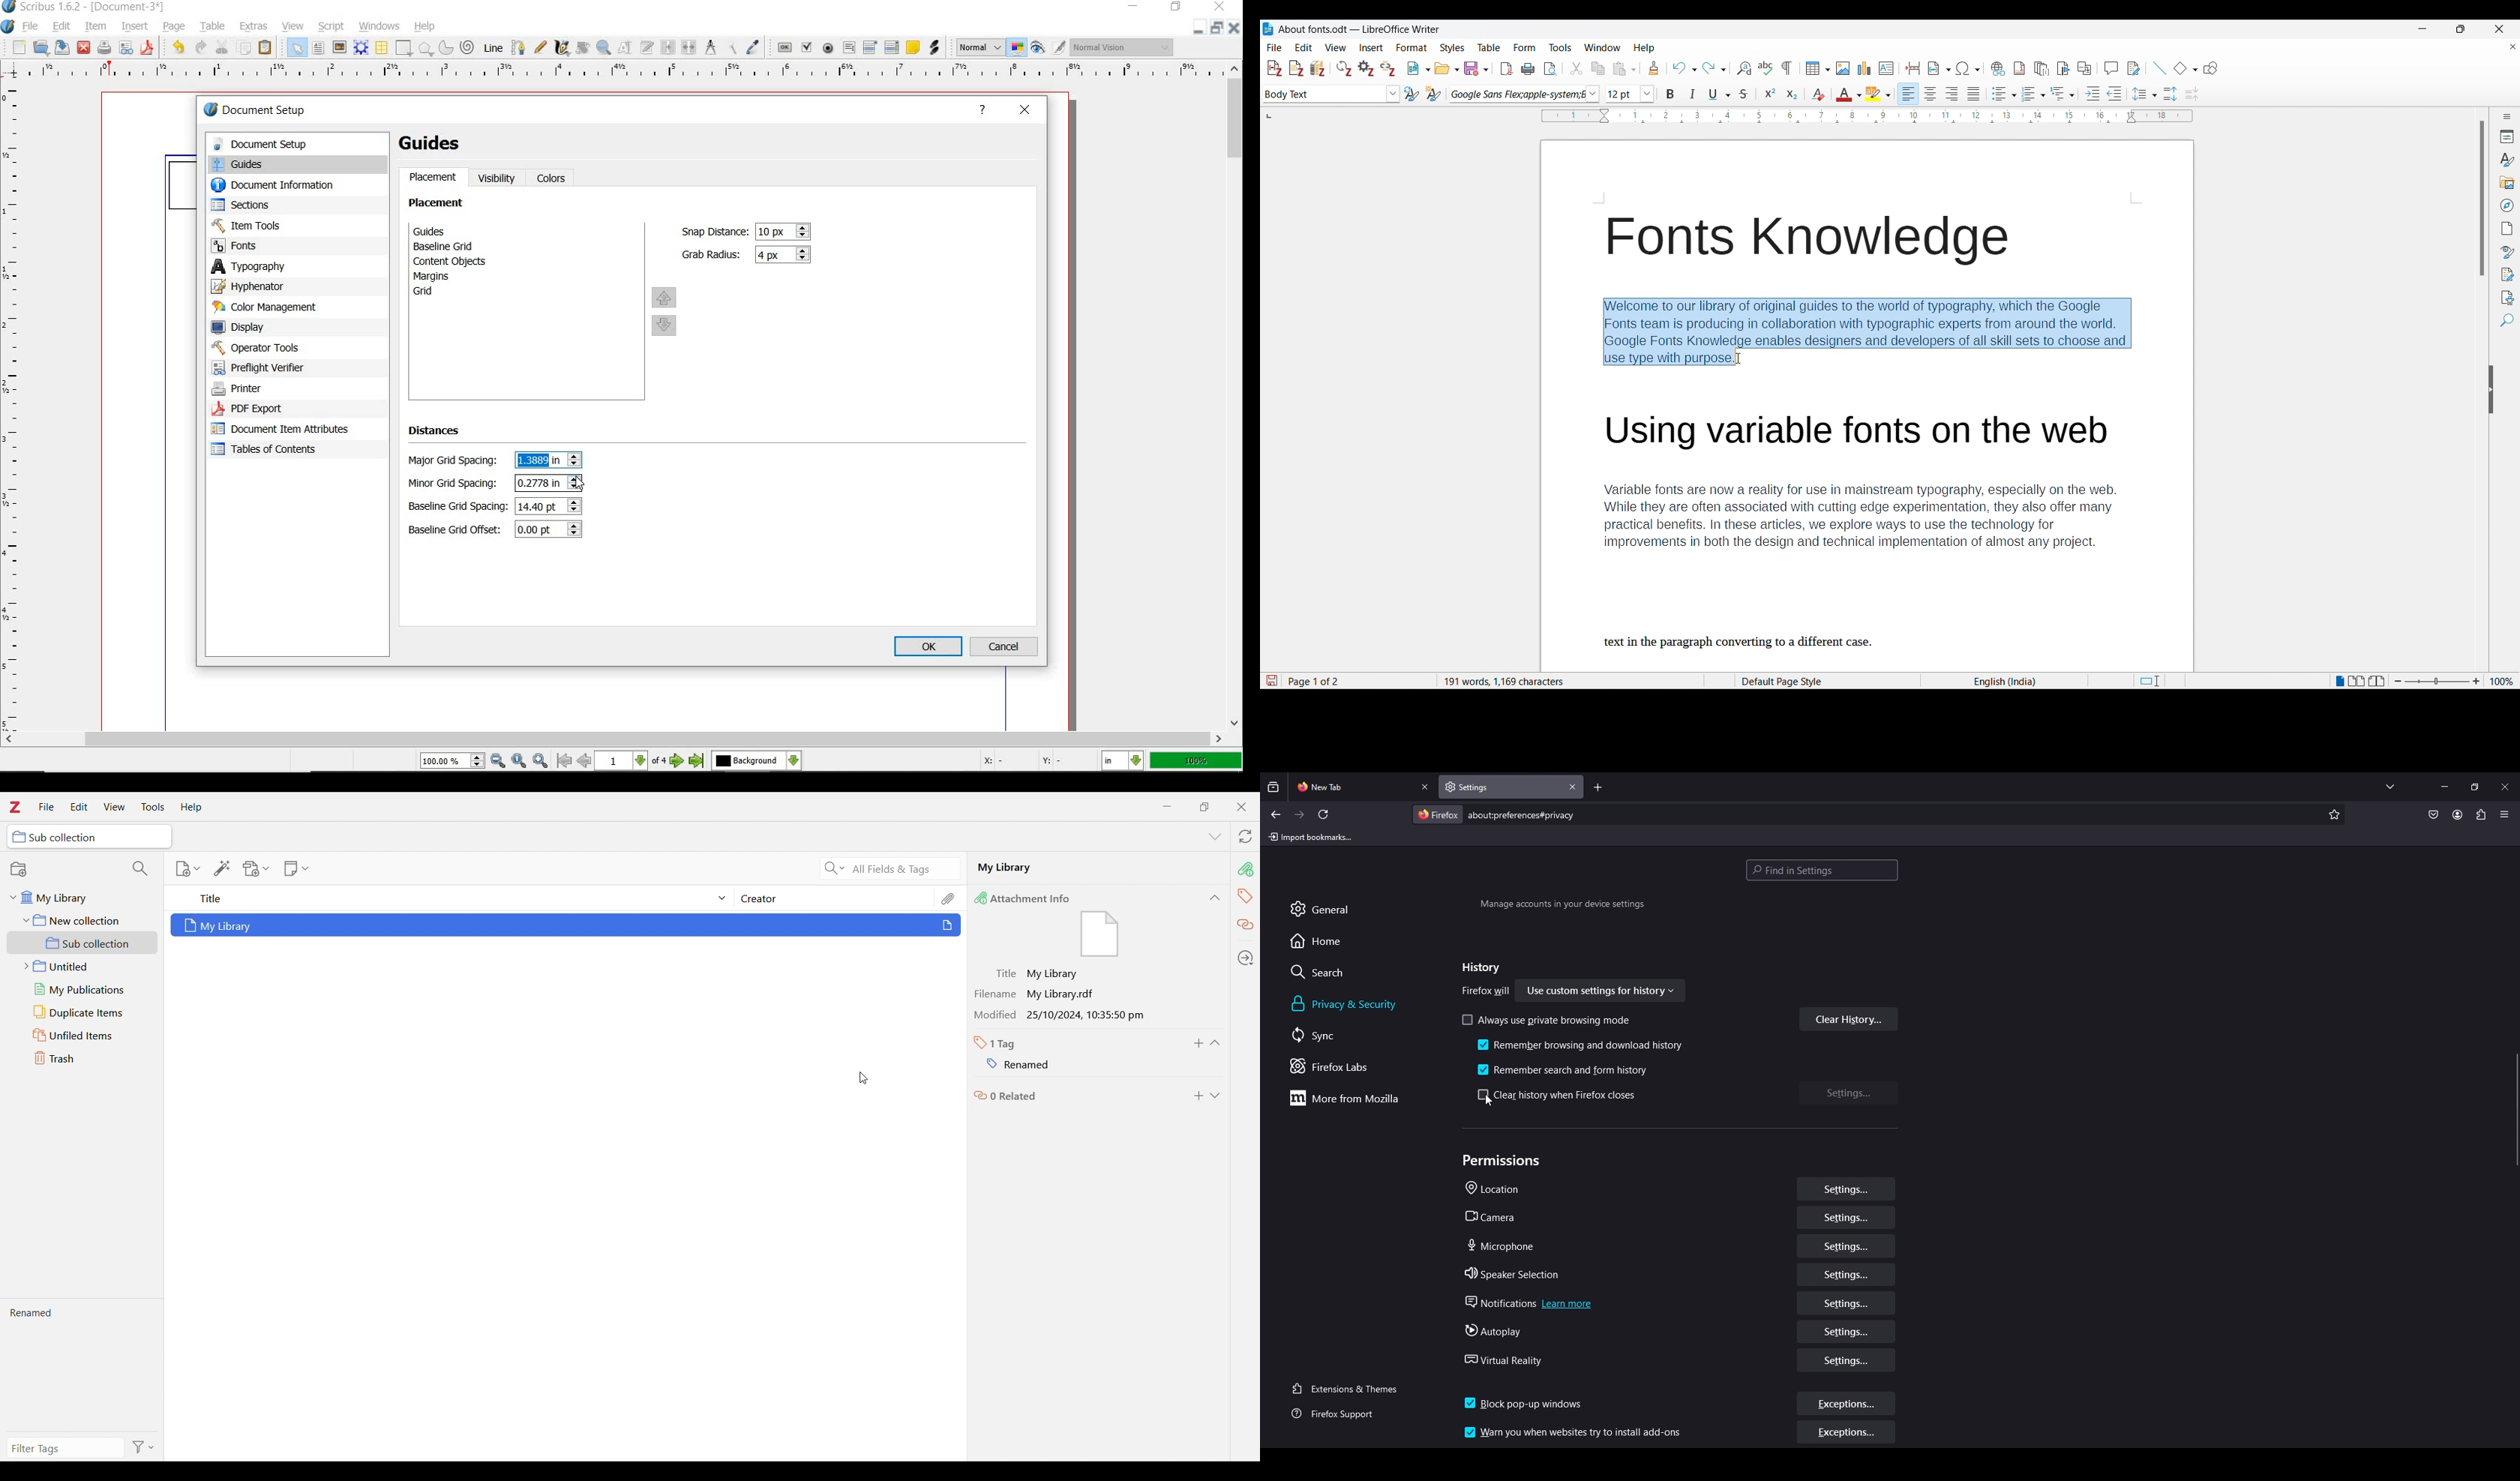 The width and height of the screenshot is (2520, 1484). Describe the element at coordinates (405, 49) in the screenshot. I see `shape` at that location.